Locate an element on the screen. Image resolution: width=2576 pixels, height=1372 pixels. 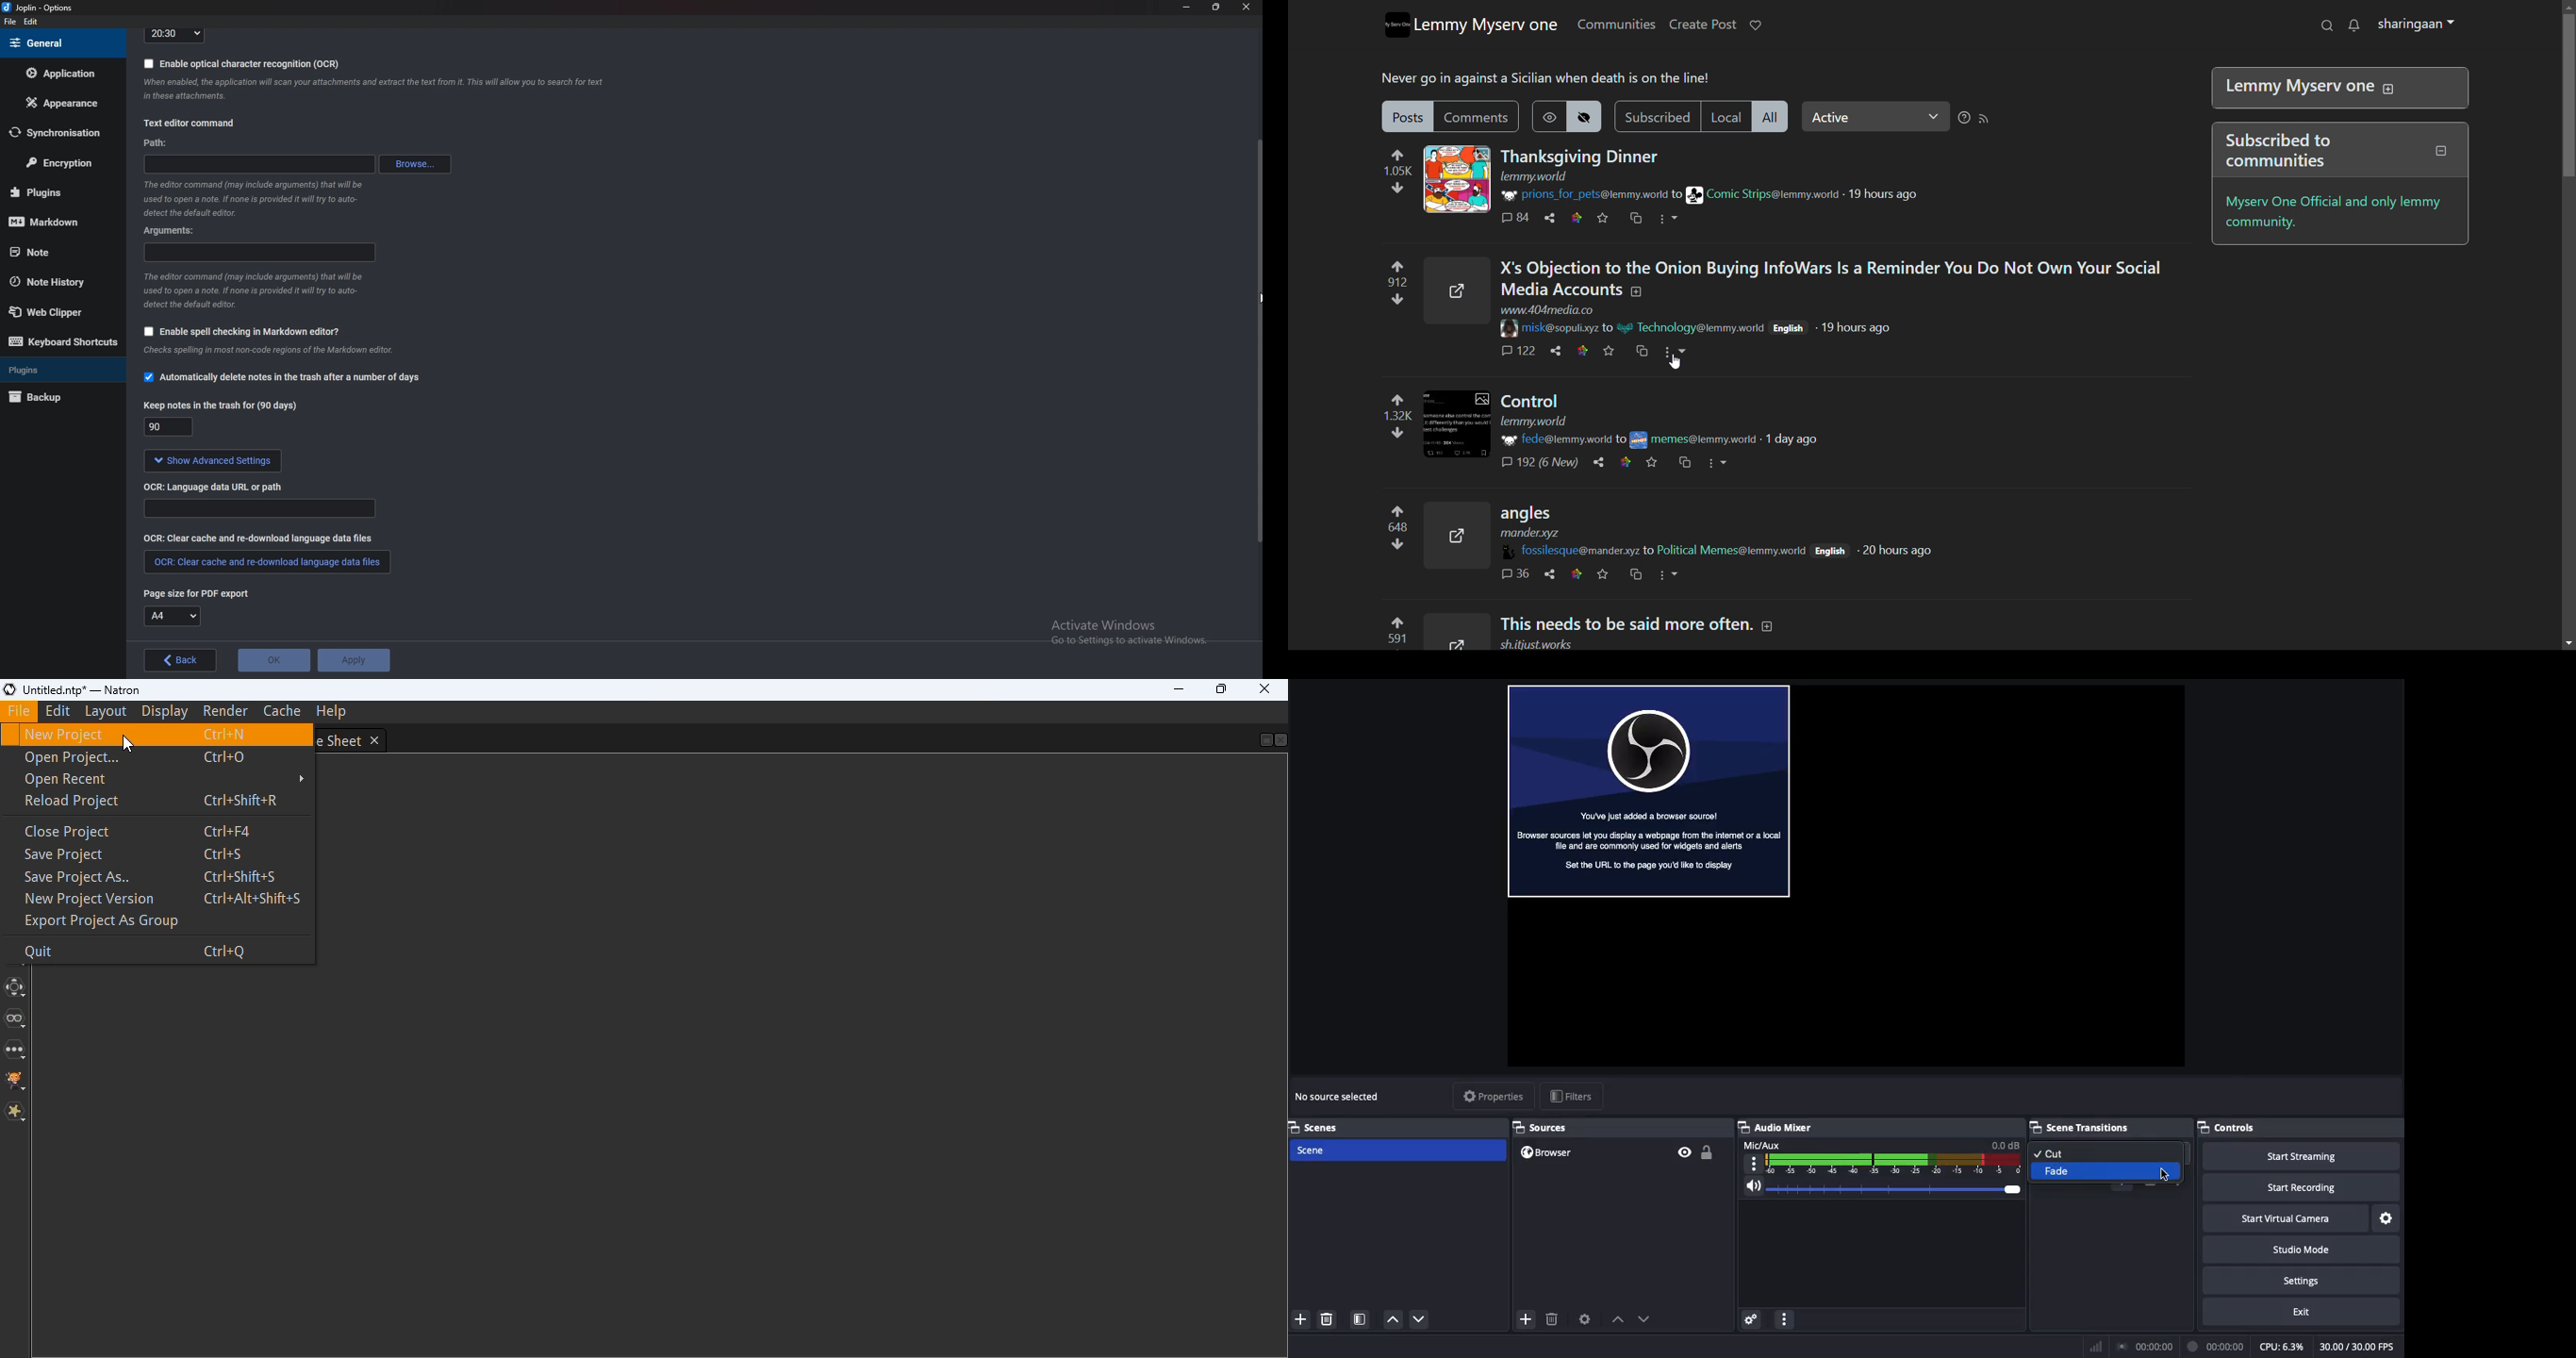
move up is located at coordinates (1620, 1321).